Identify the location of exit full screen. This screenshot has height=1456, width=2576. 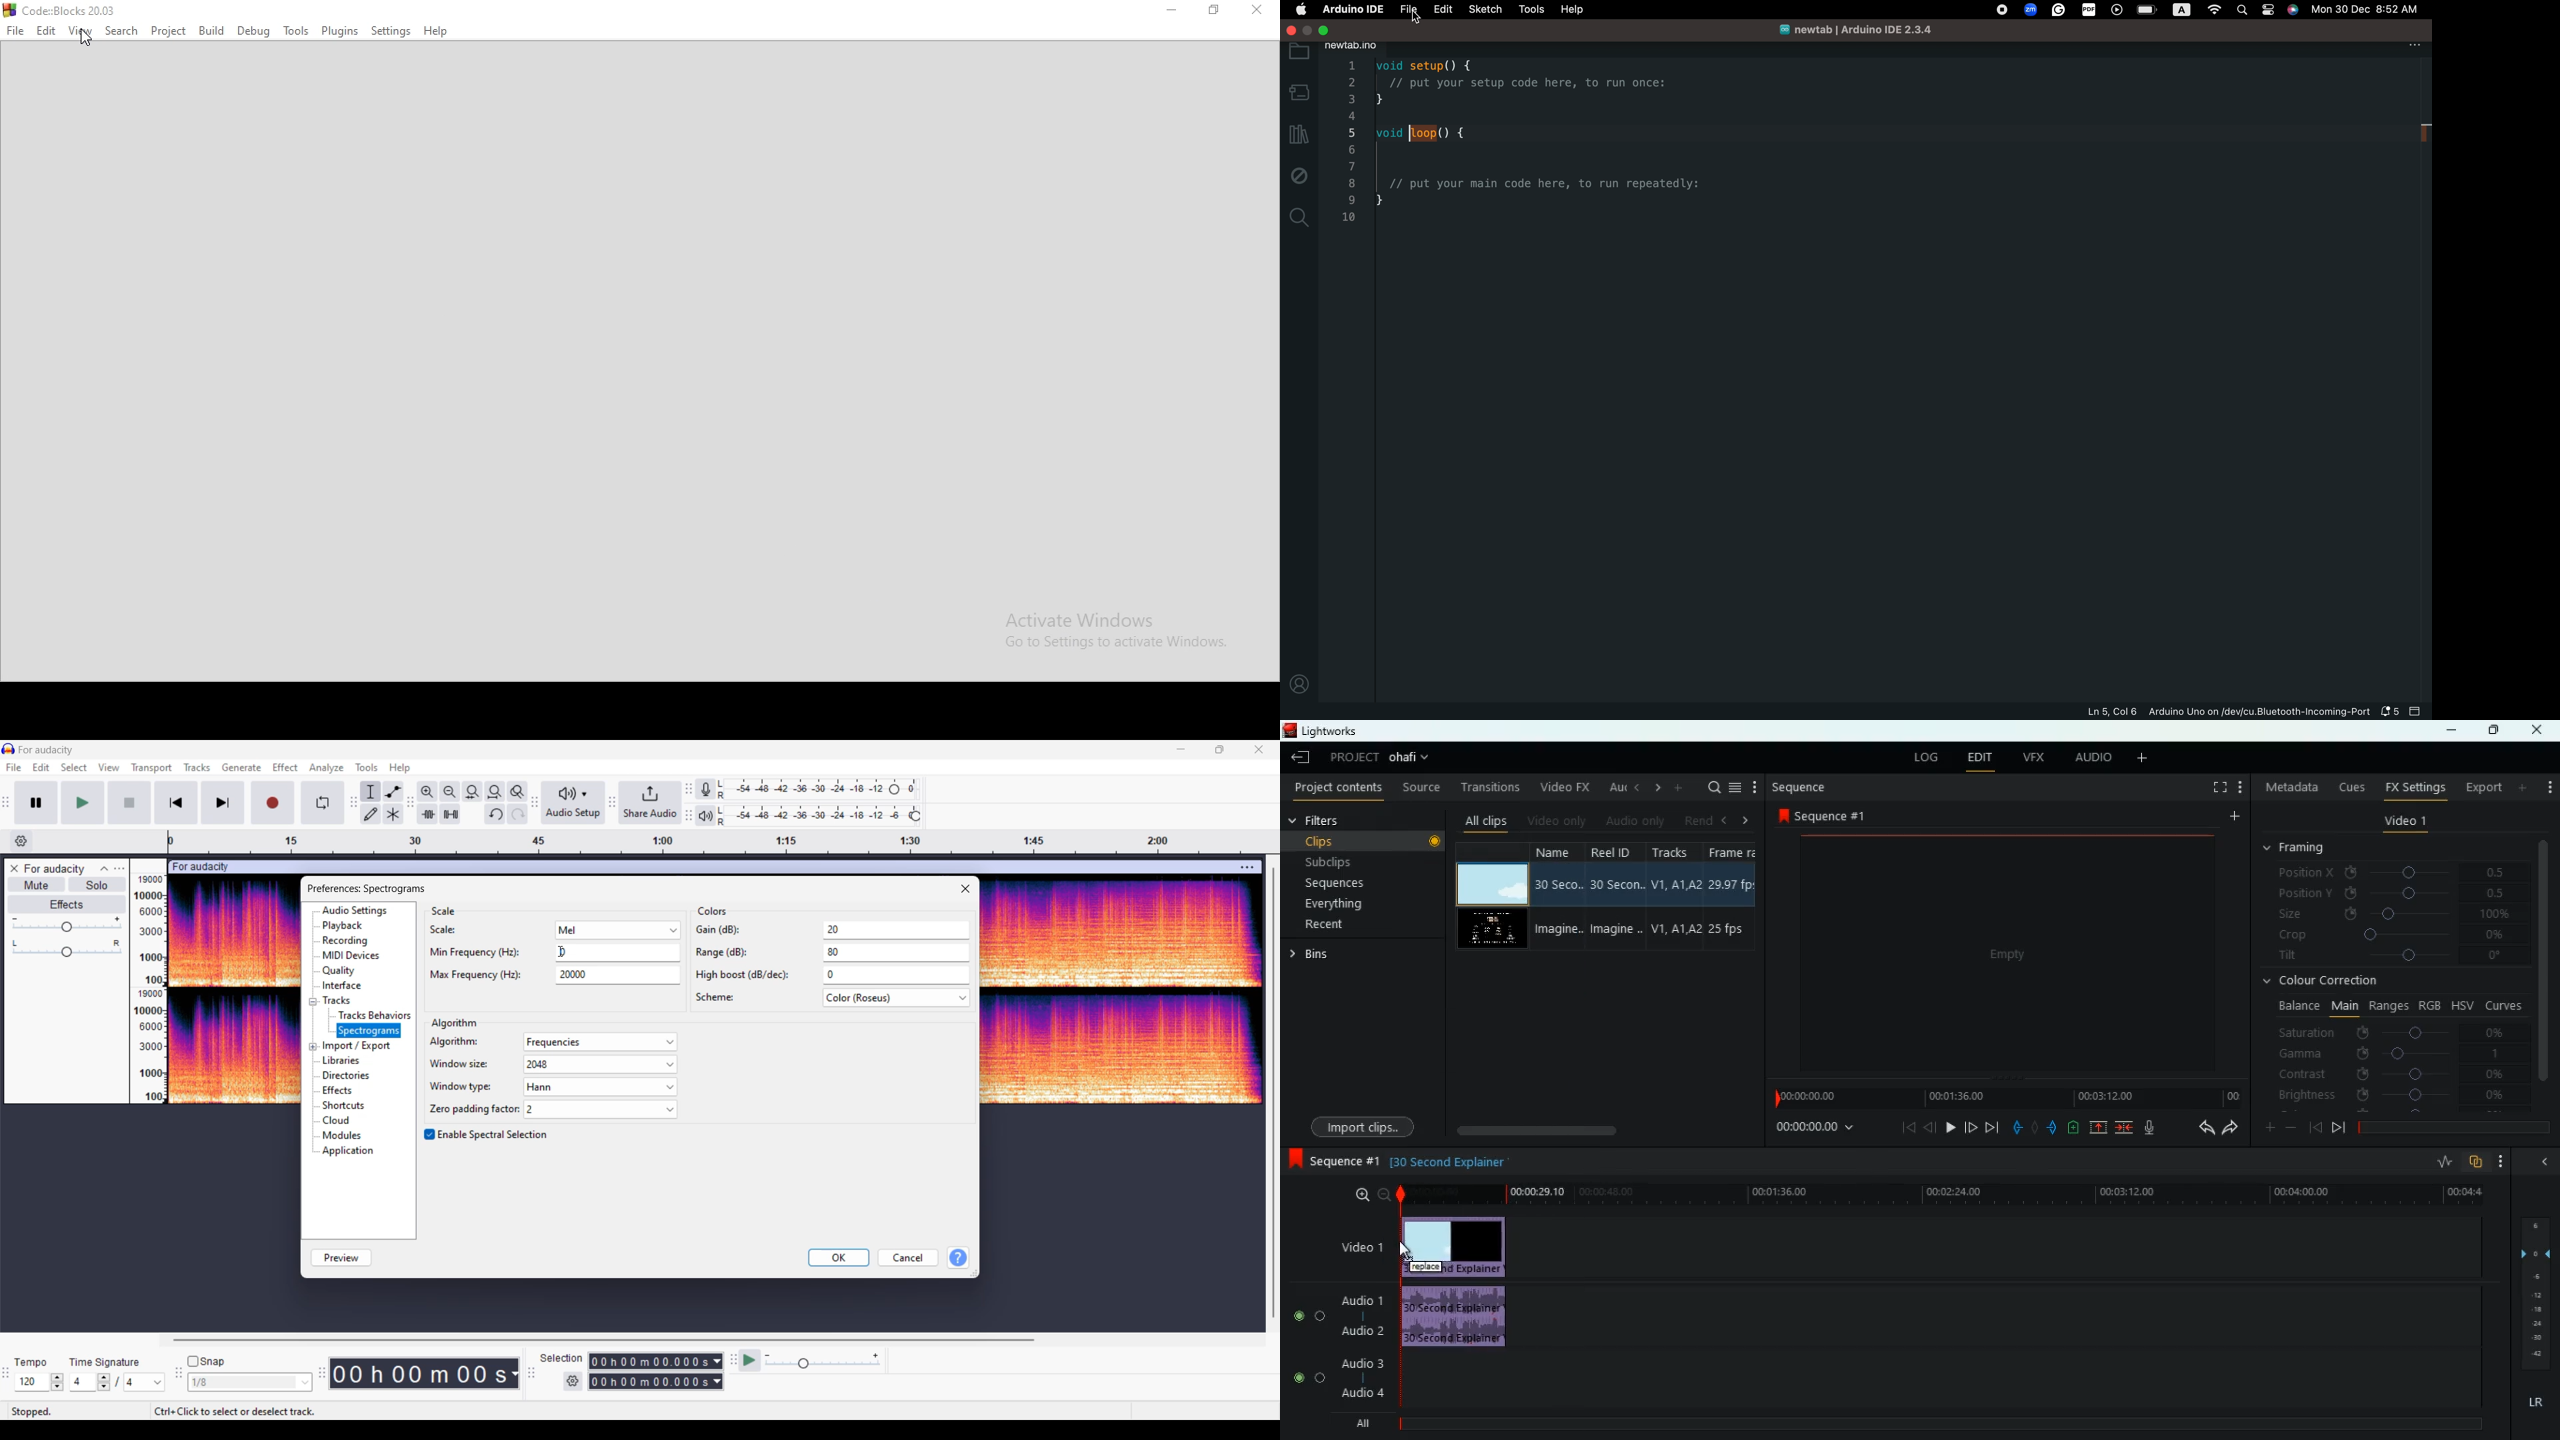
(1325, 31).